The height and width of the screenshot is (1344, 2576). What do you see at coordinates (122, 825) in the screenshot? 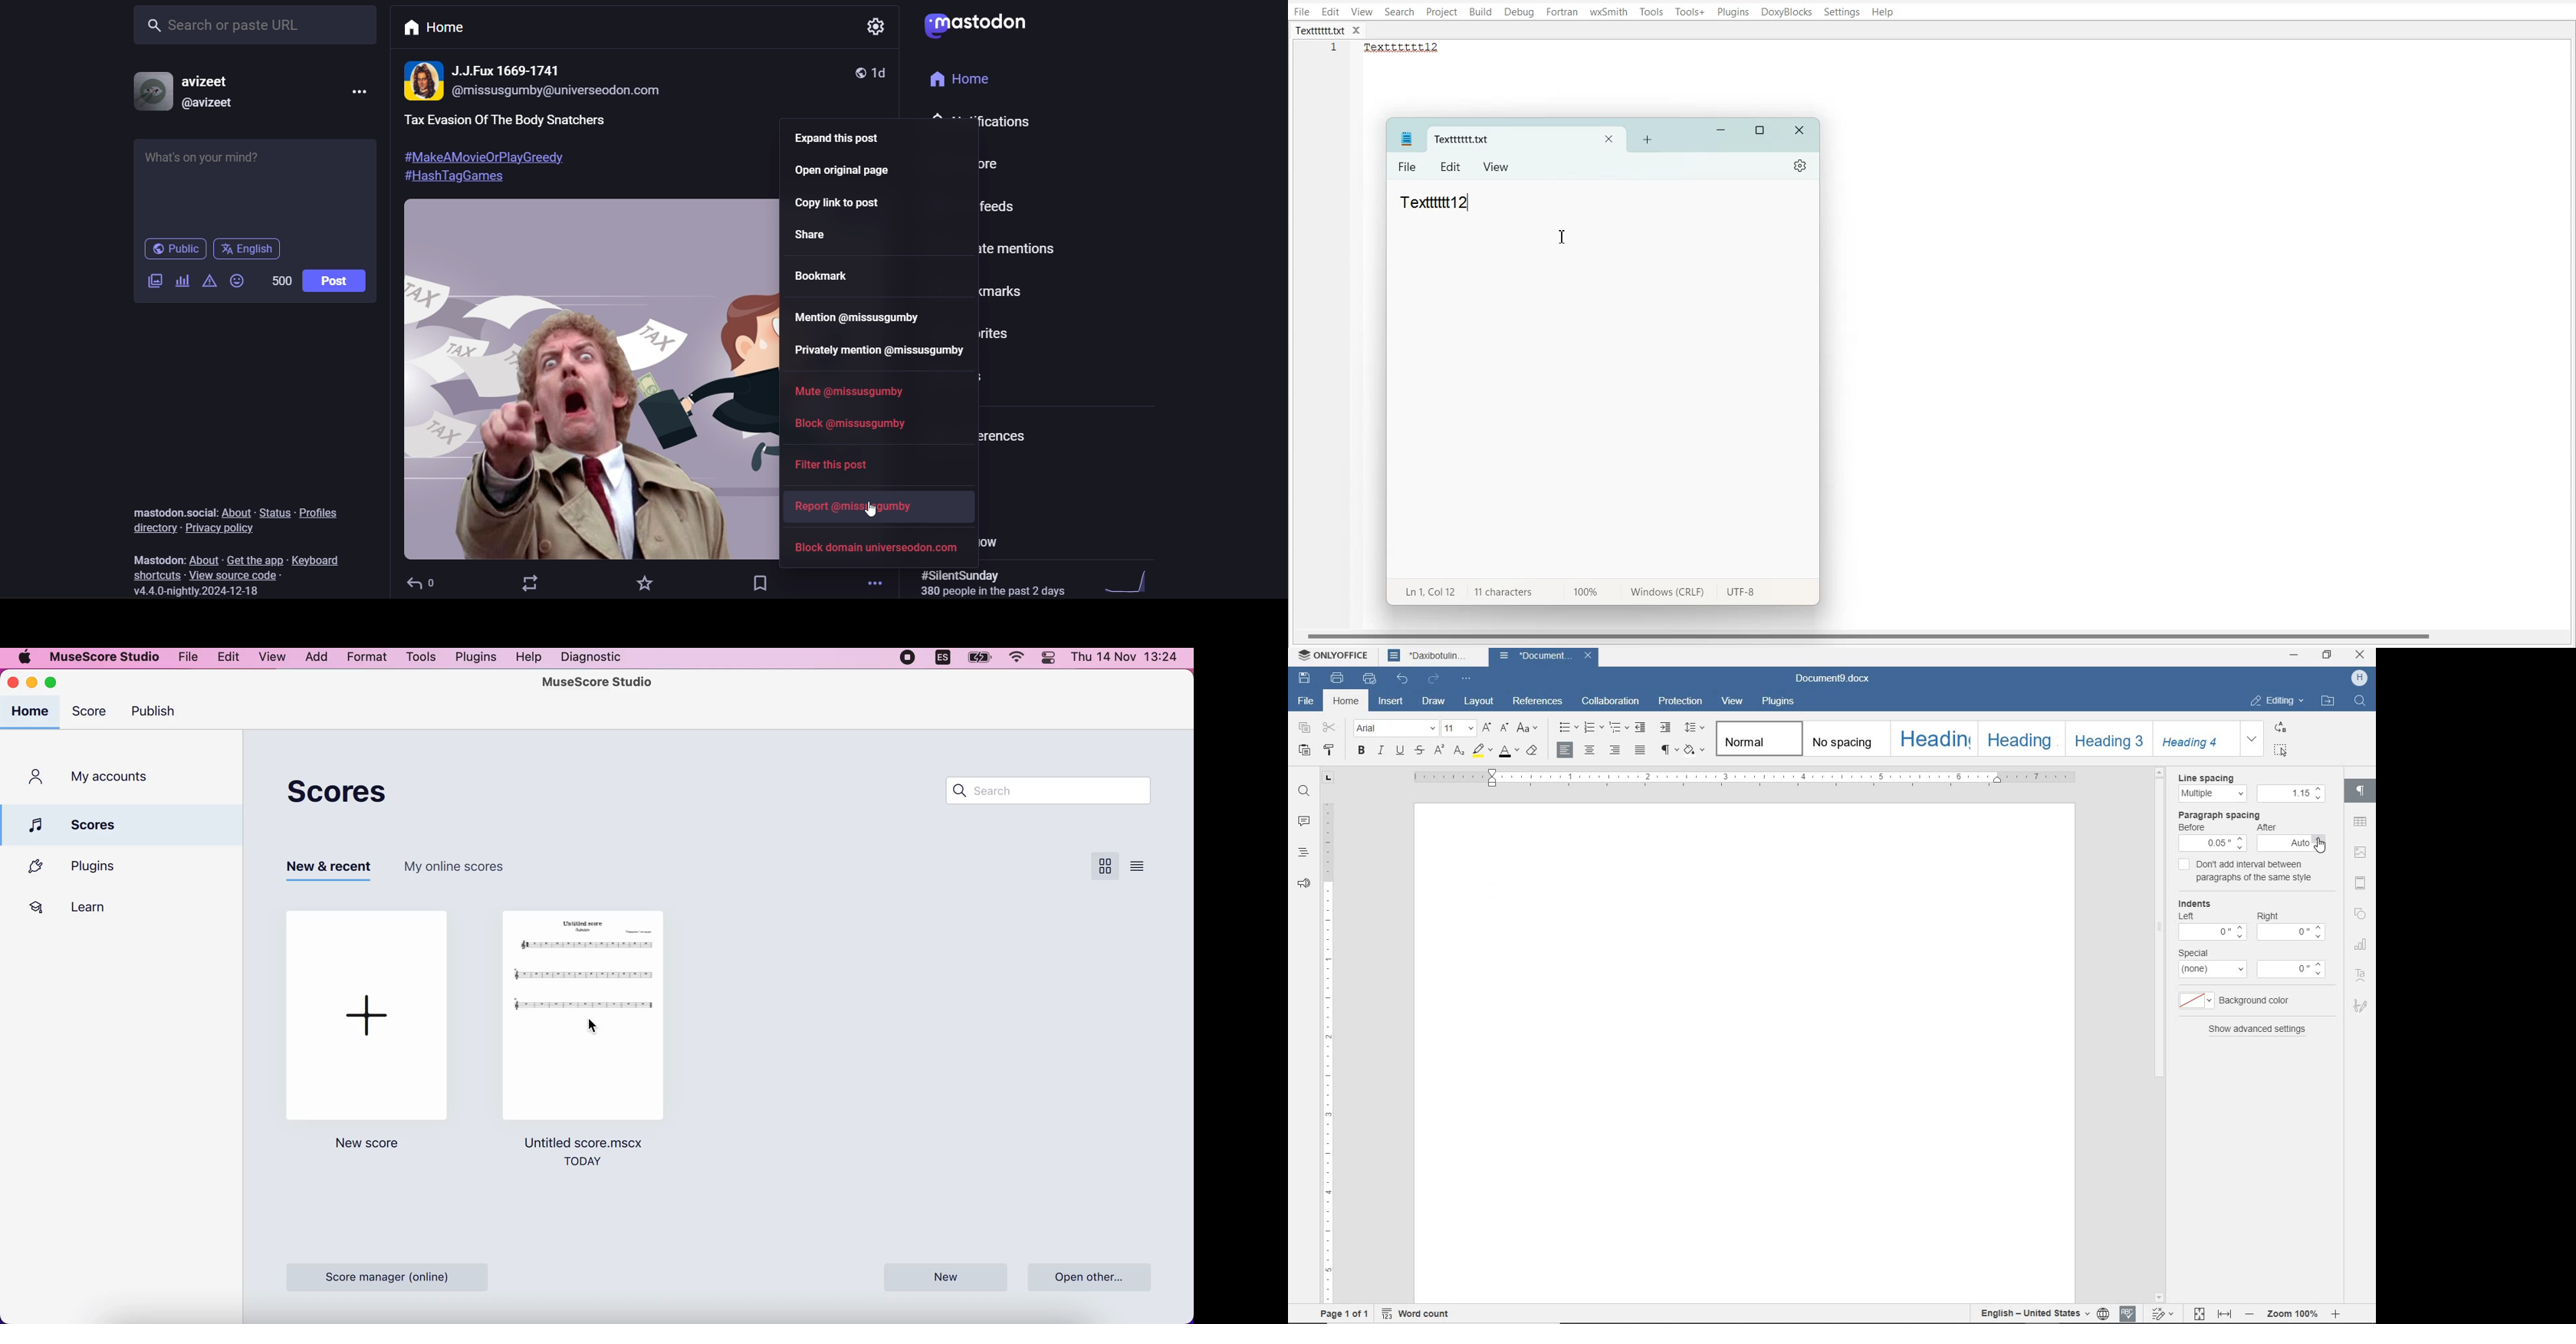
I see `scores` at bounding box center [122, 825].